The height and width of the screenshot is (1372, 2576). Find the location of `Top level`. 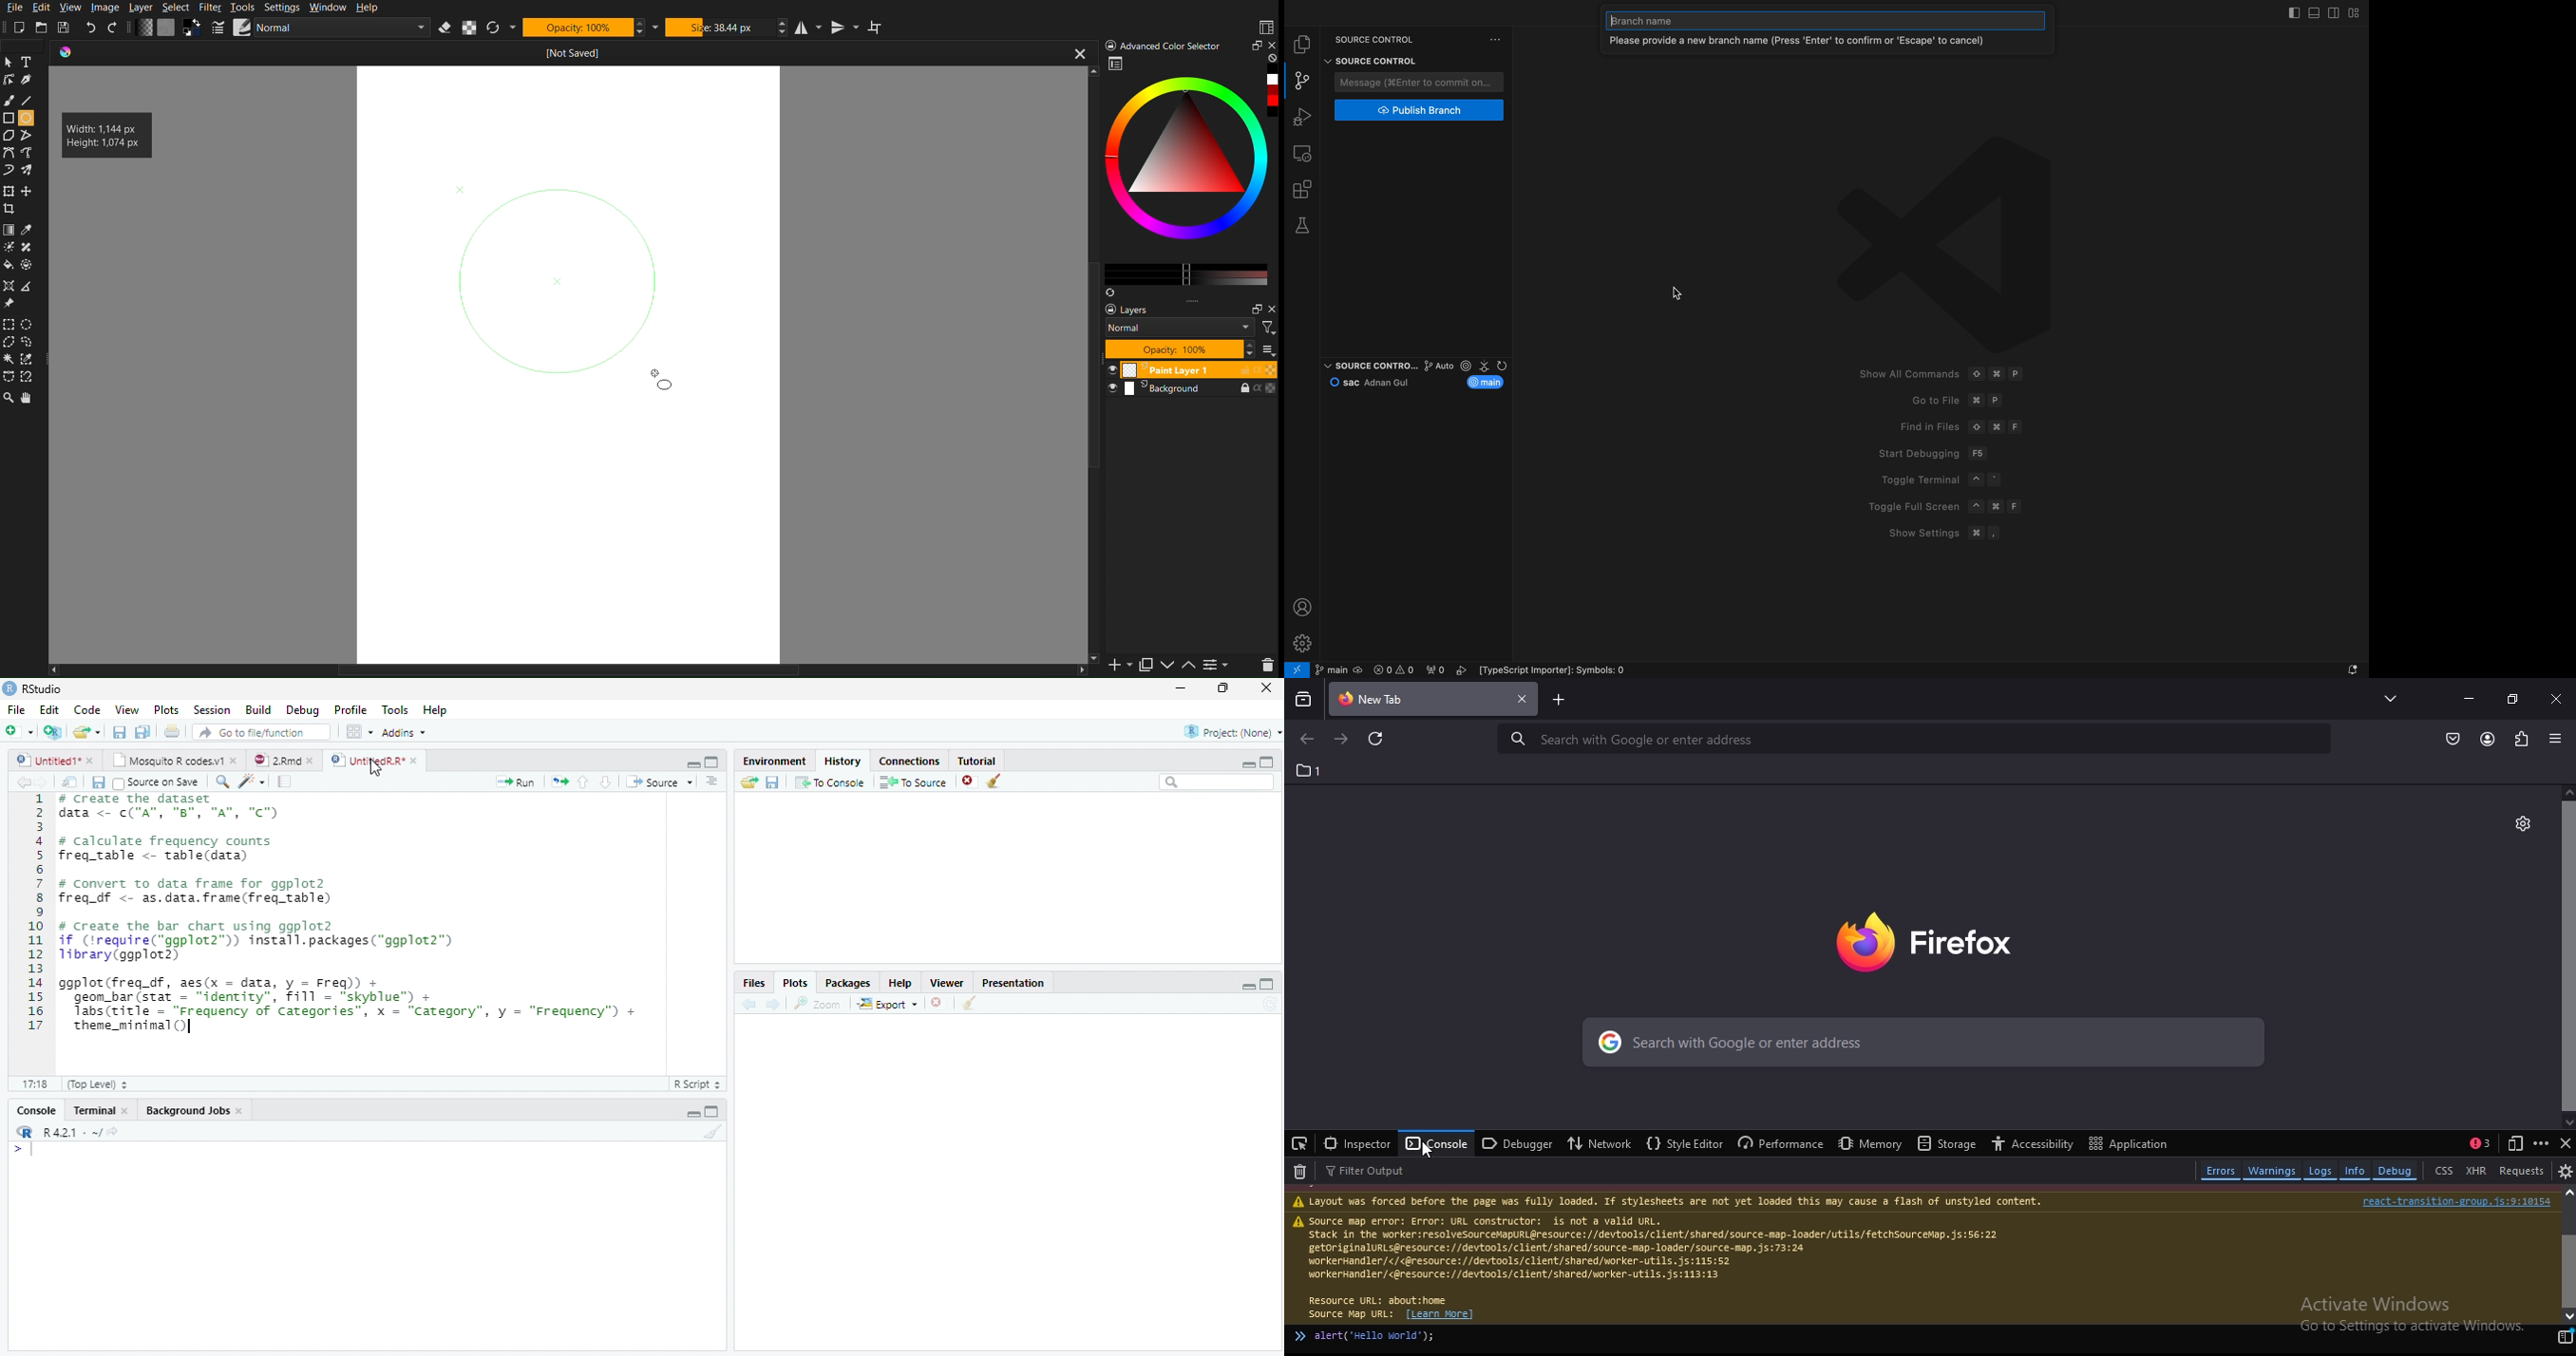

Top level is located at coordinates (94, 1085).